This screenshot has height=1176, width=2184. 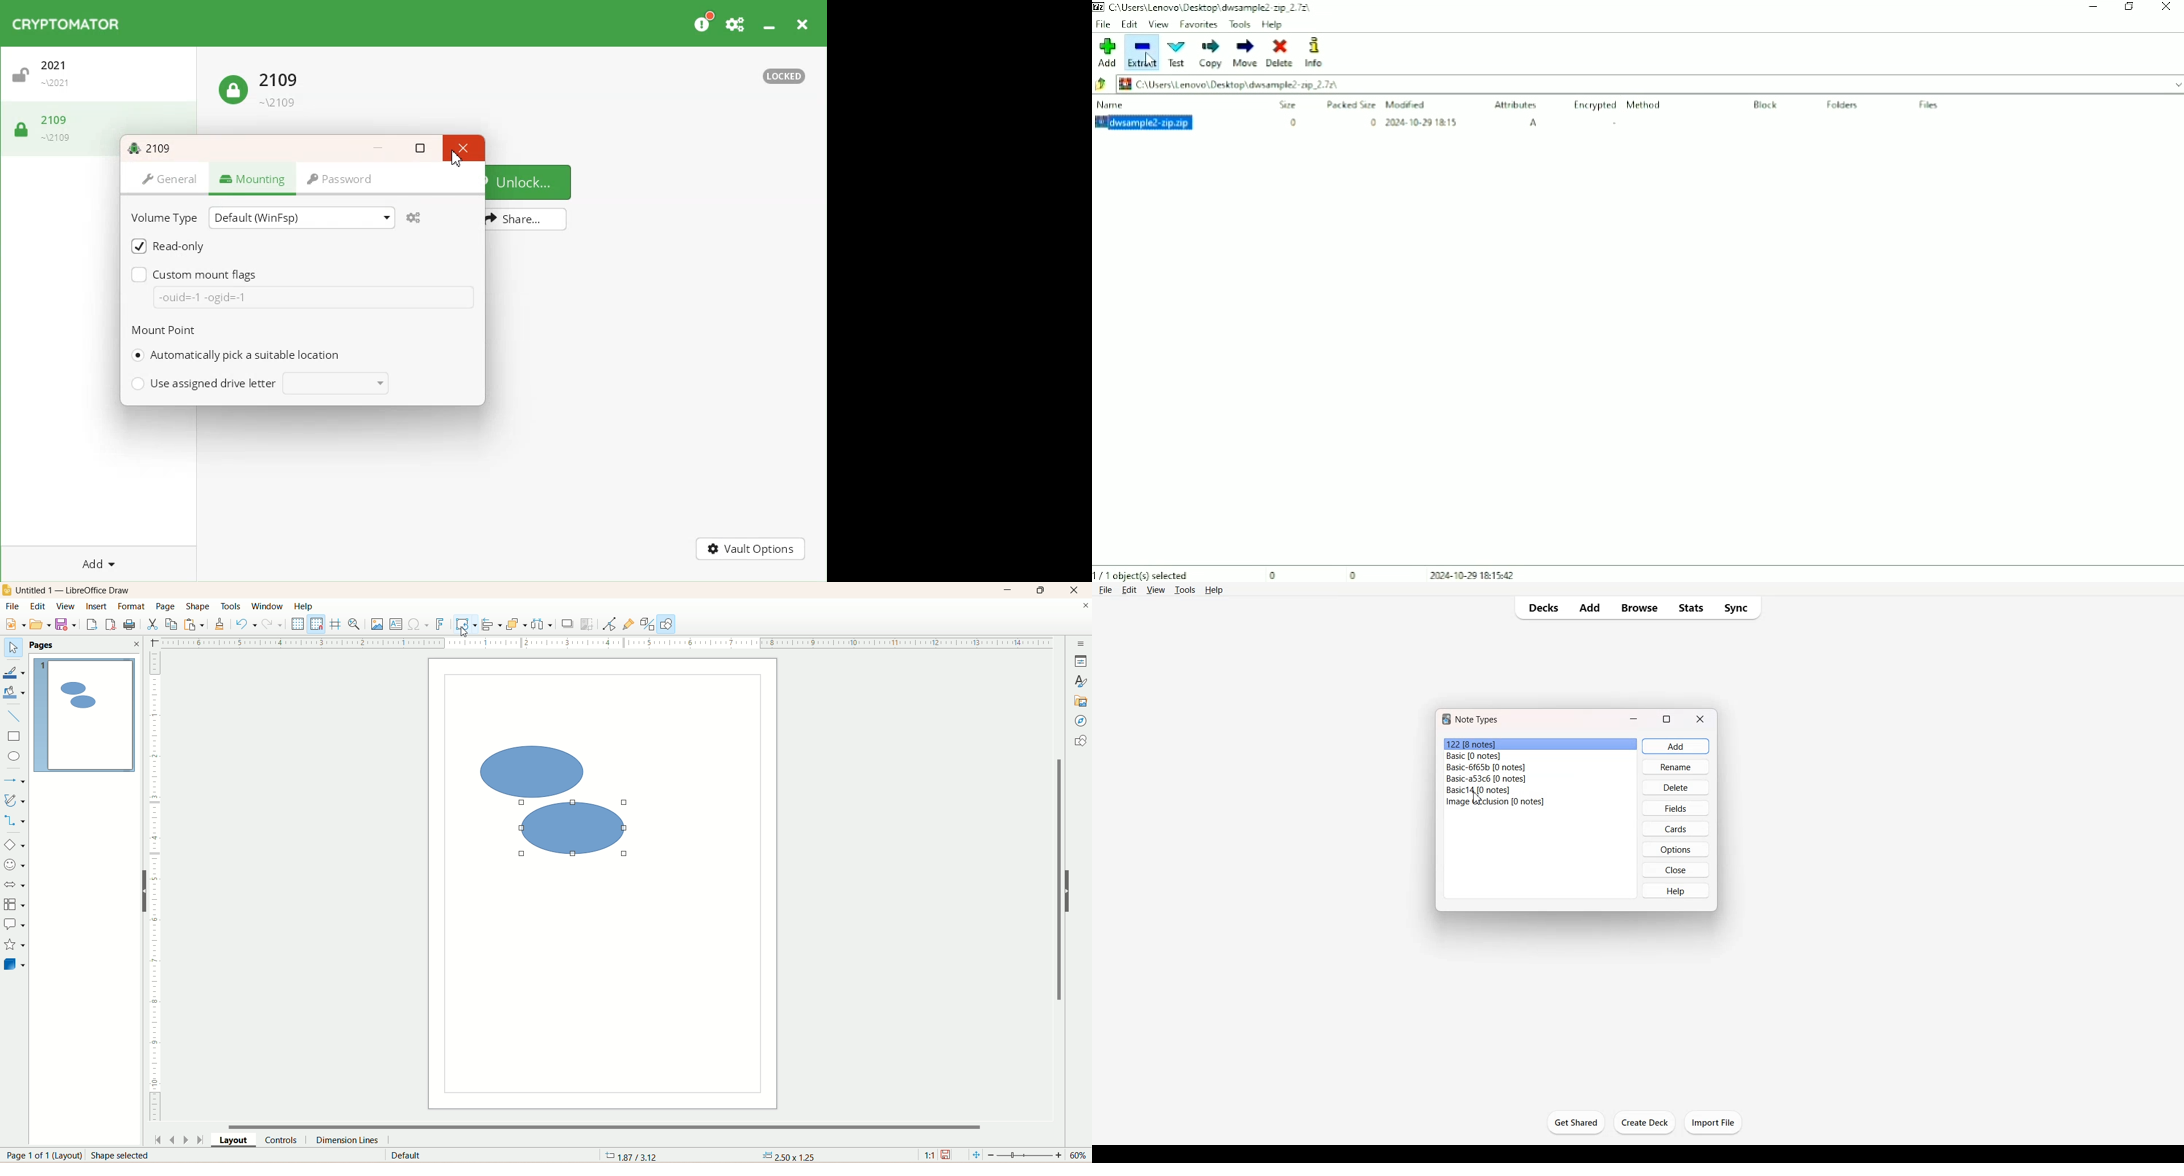 I want to click on layout, so click(x=236, y=1139).